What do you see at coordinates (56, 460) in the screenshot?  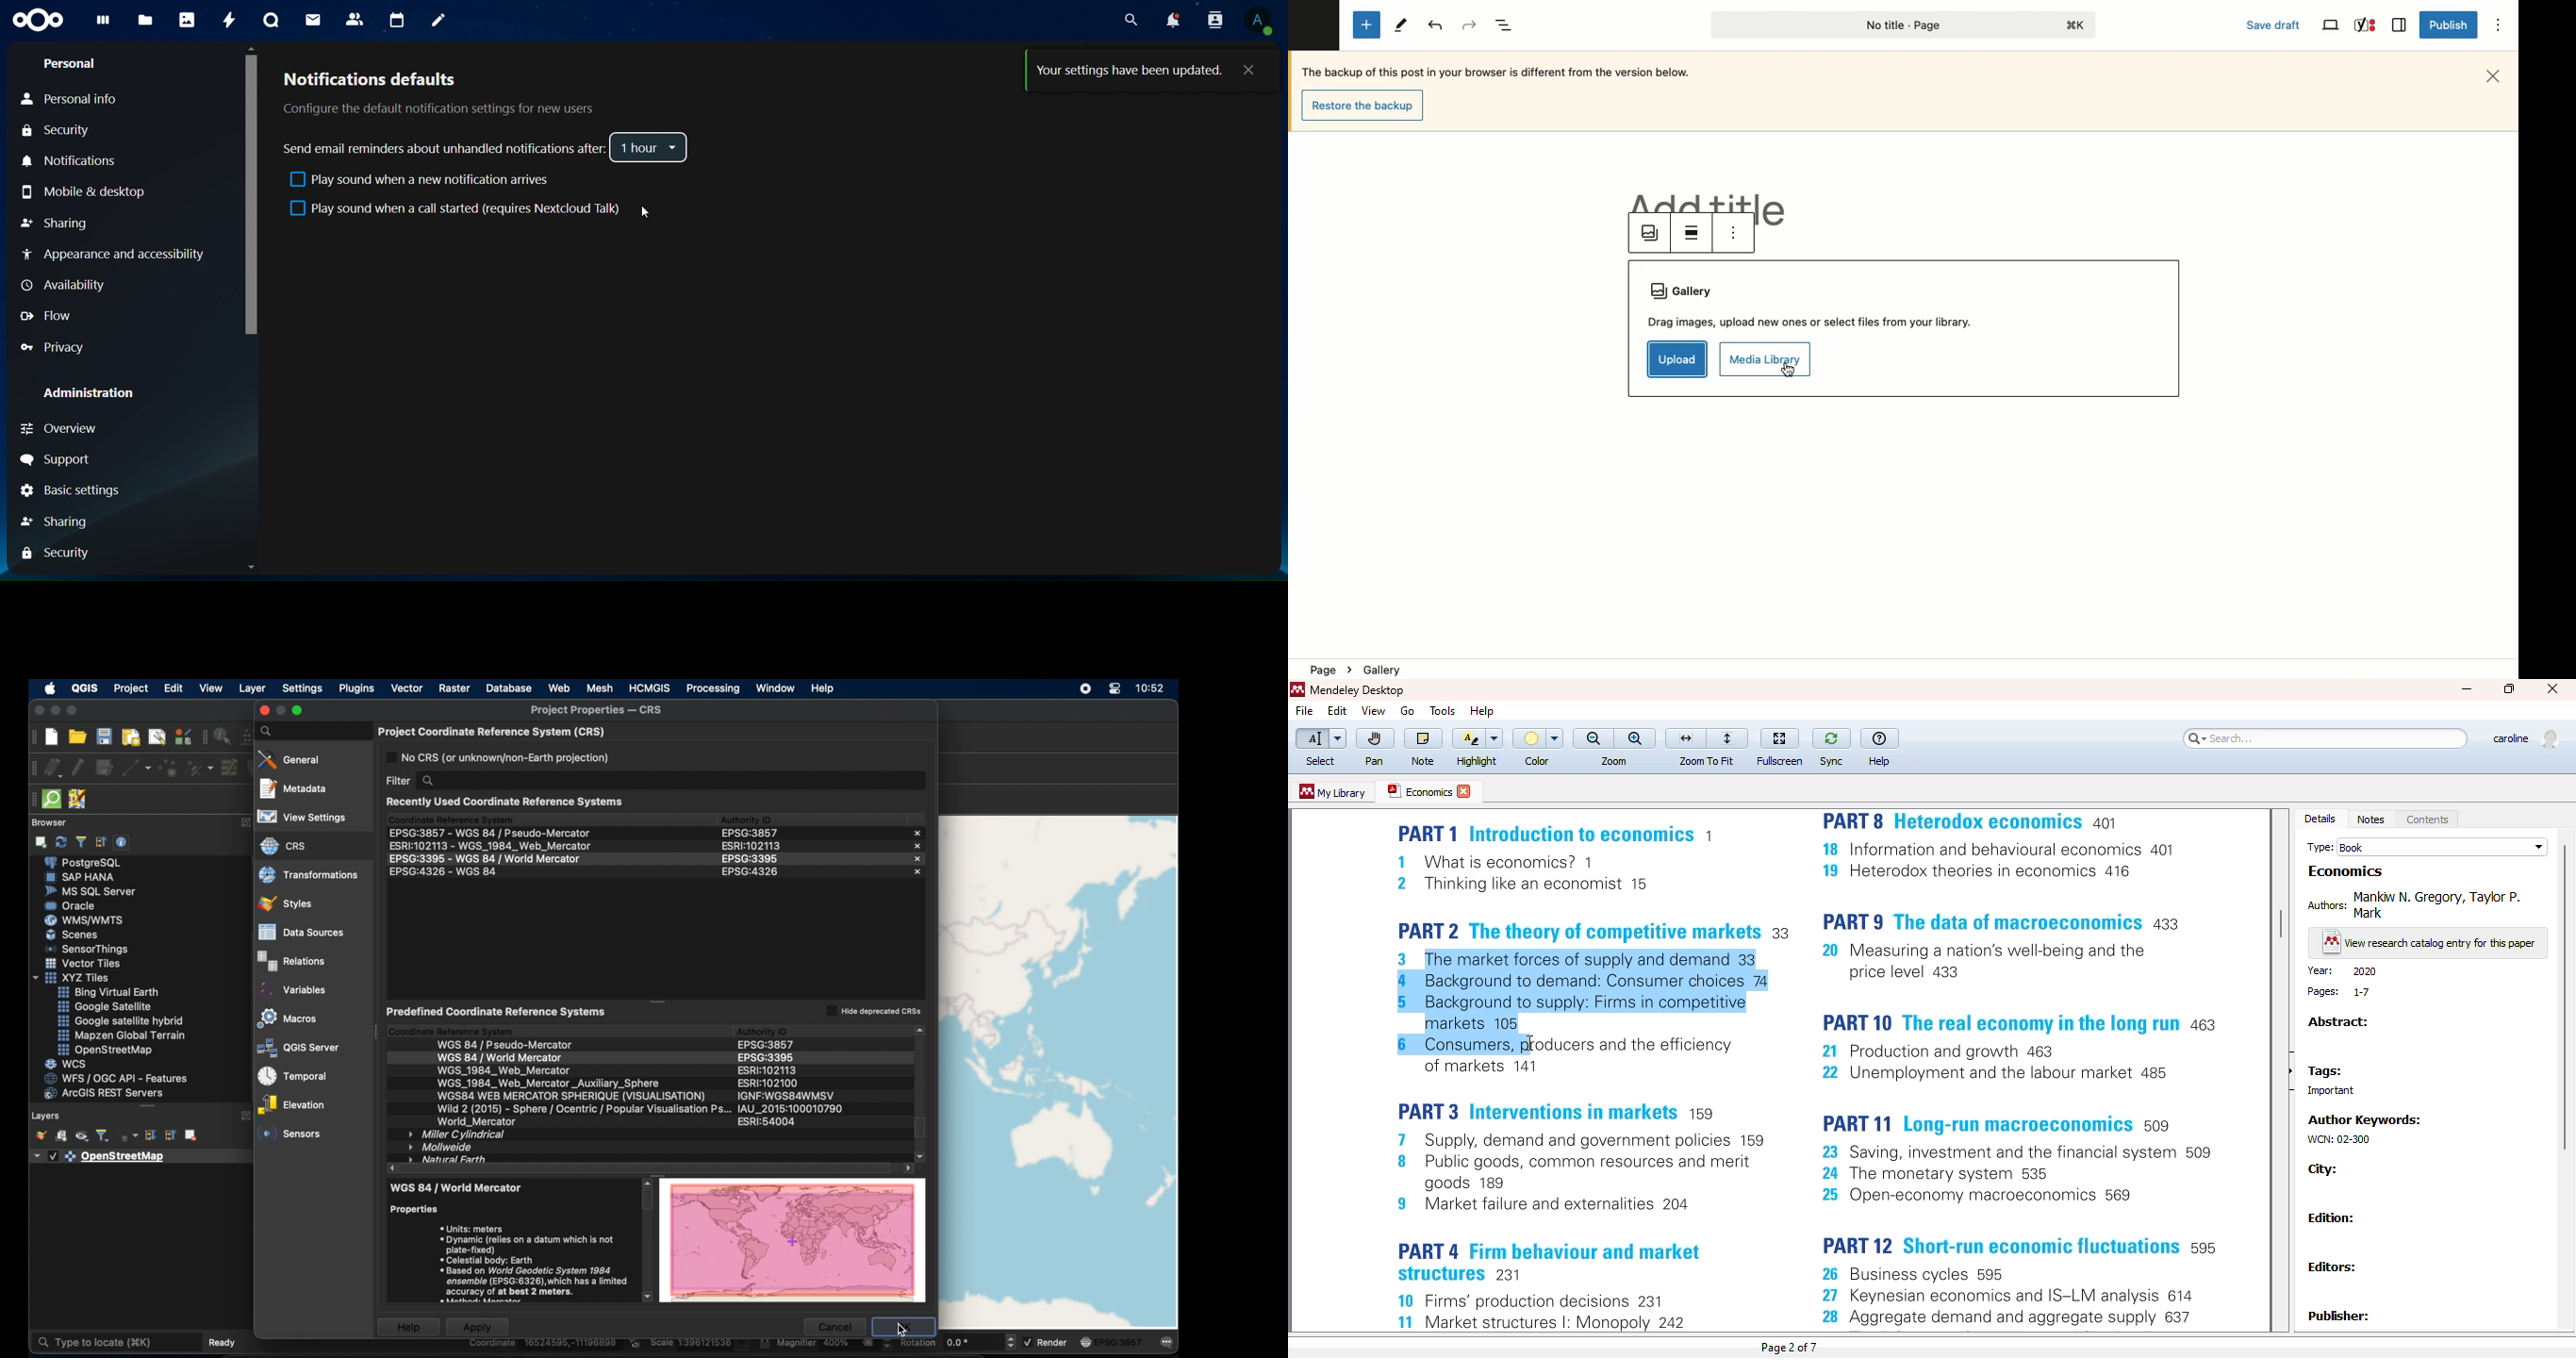 I see `Support` at bounding box center [56, 460].